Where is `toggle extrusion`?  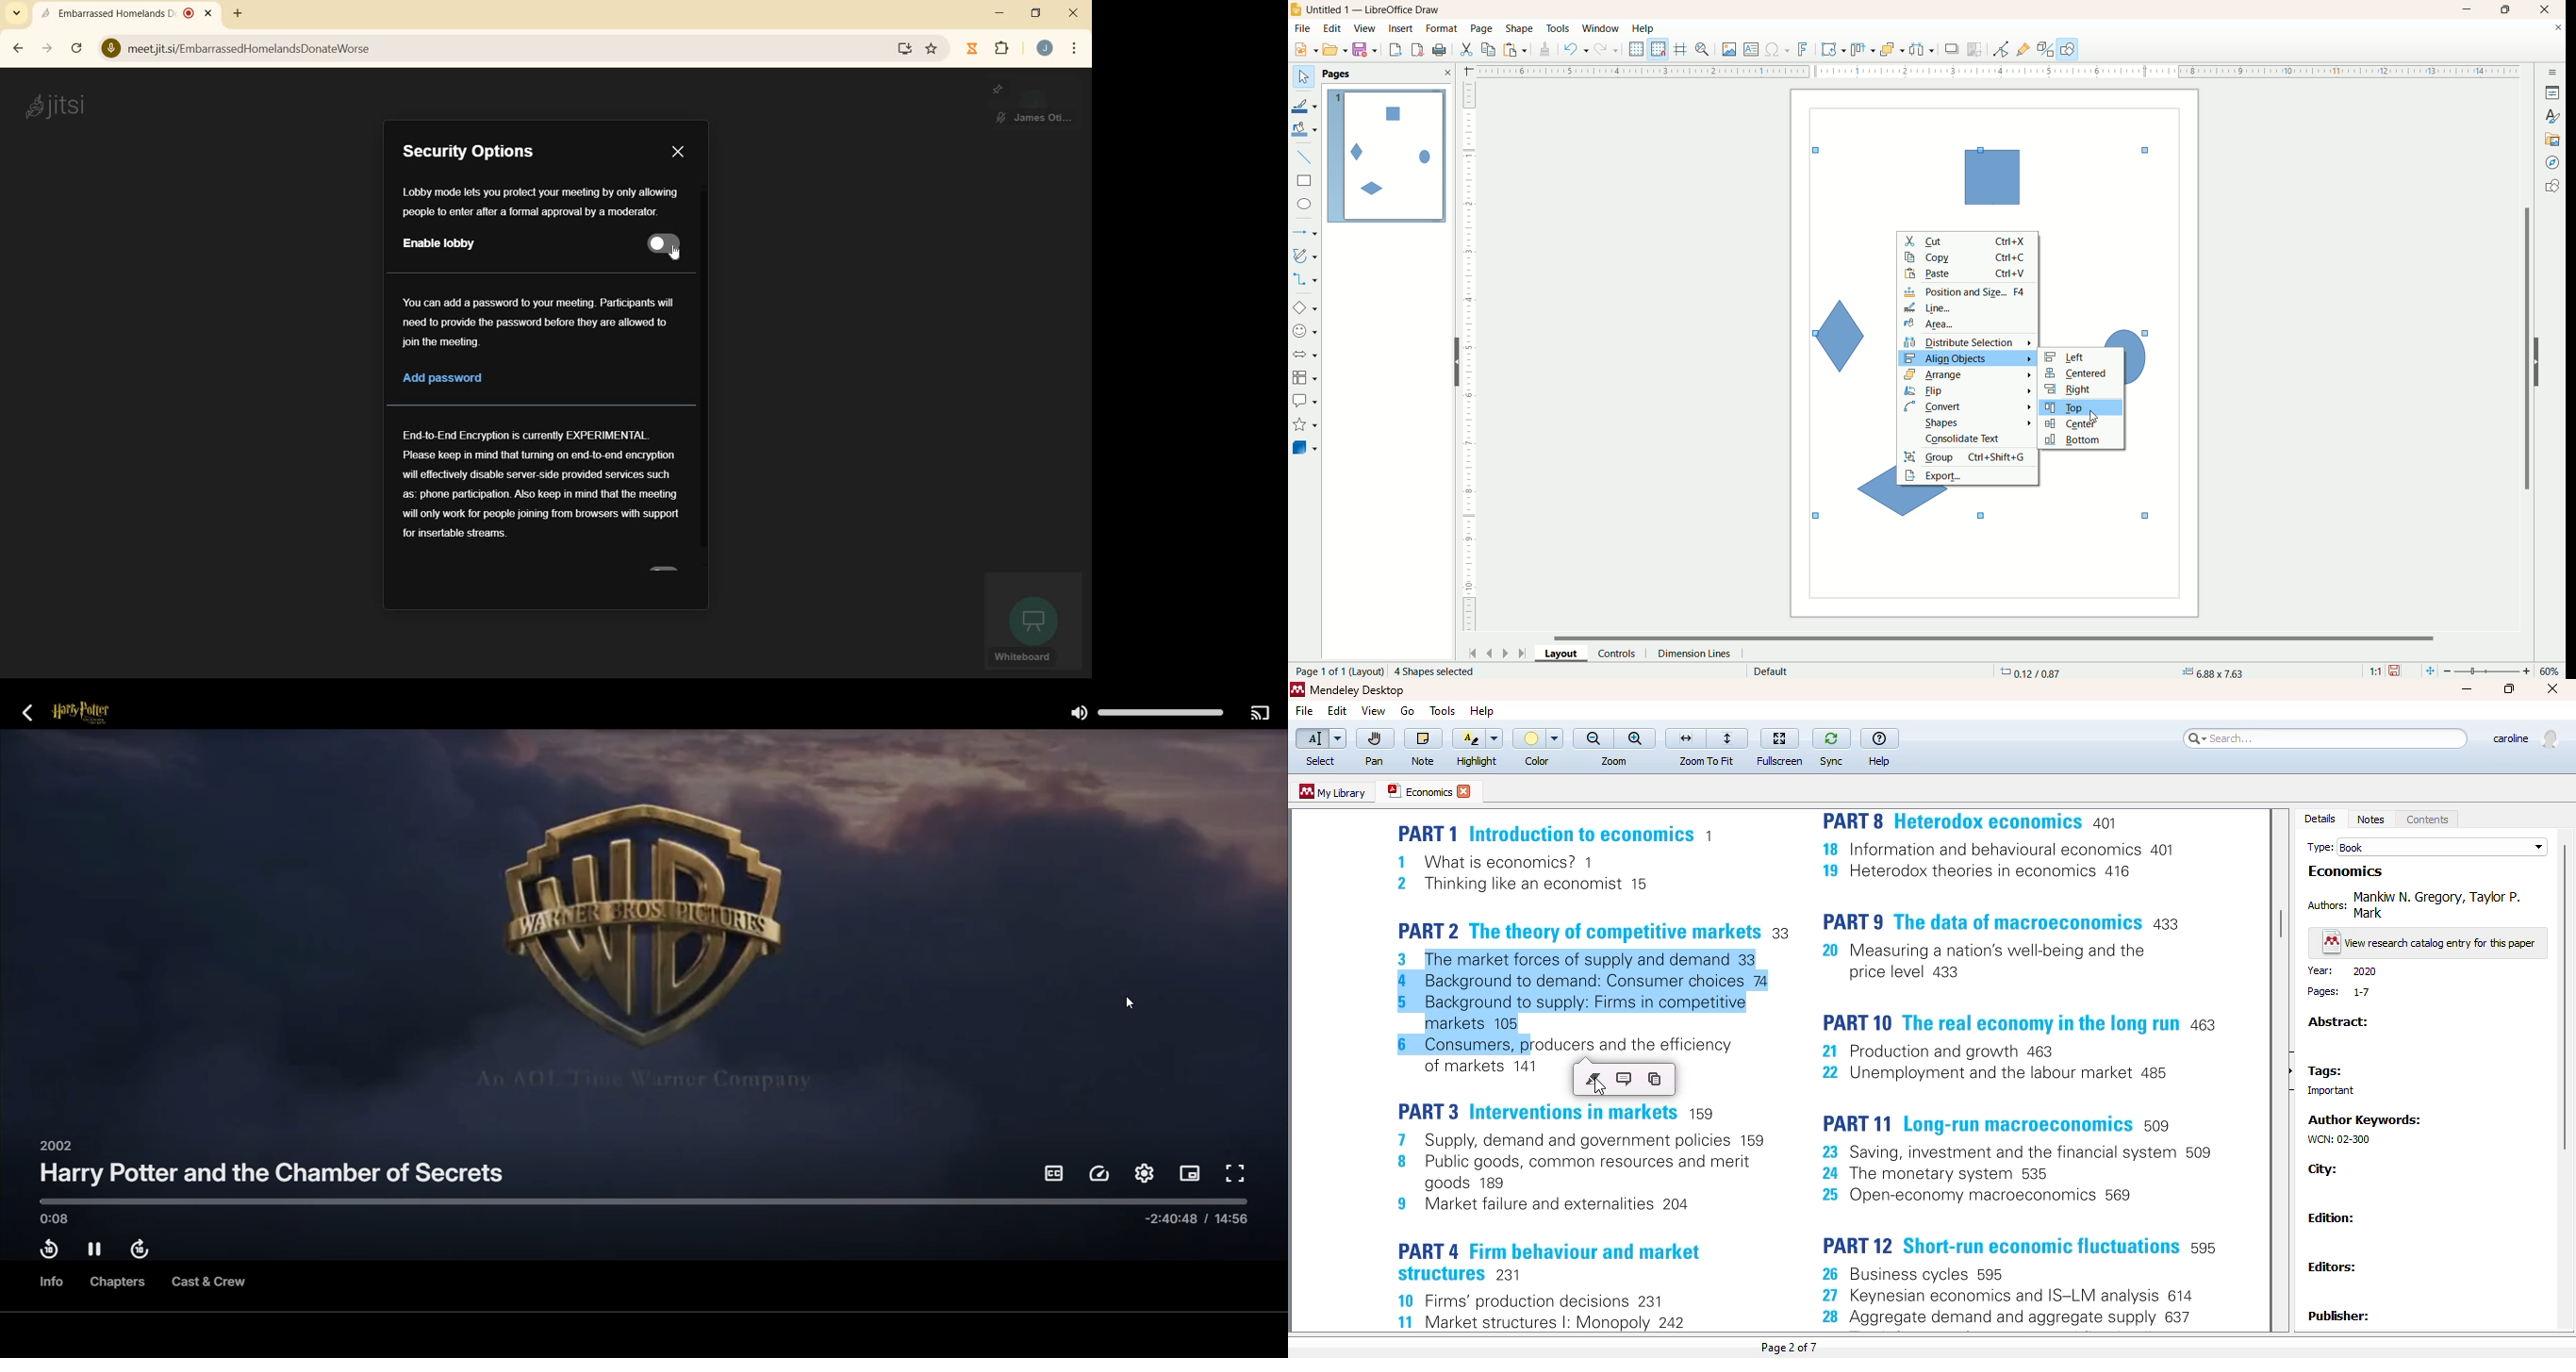
toggle extrusion is located at coordinates (2045, 49).